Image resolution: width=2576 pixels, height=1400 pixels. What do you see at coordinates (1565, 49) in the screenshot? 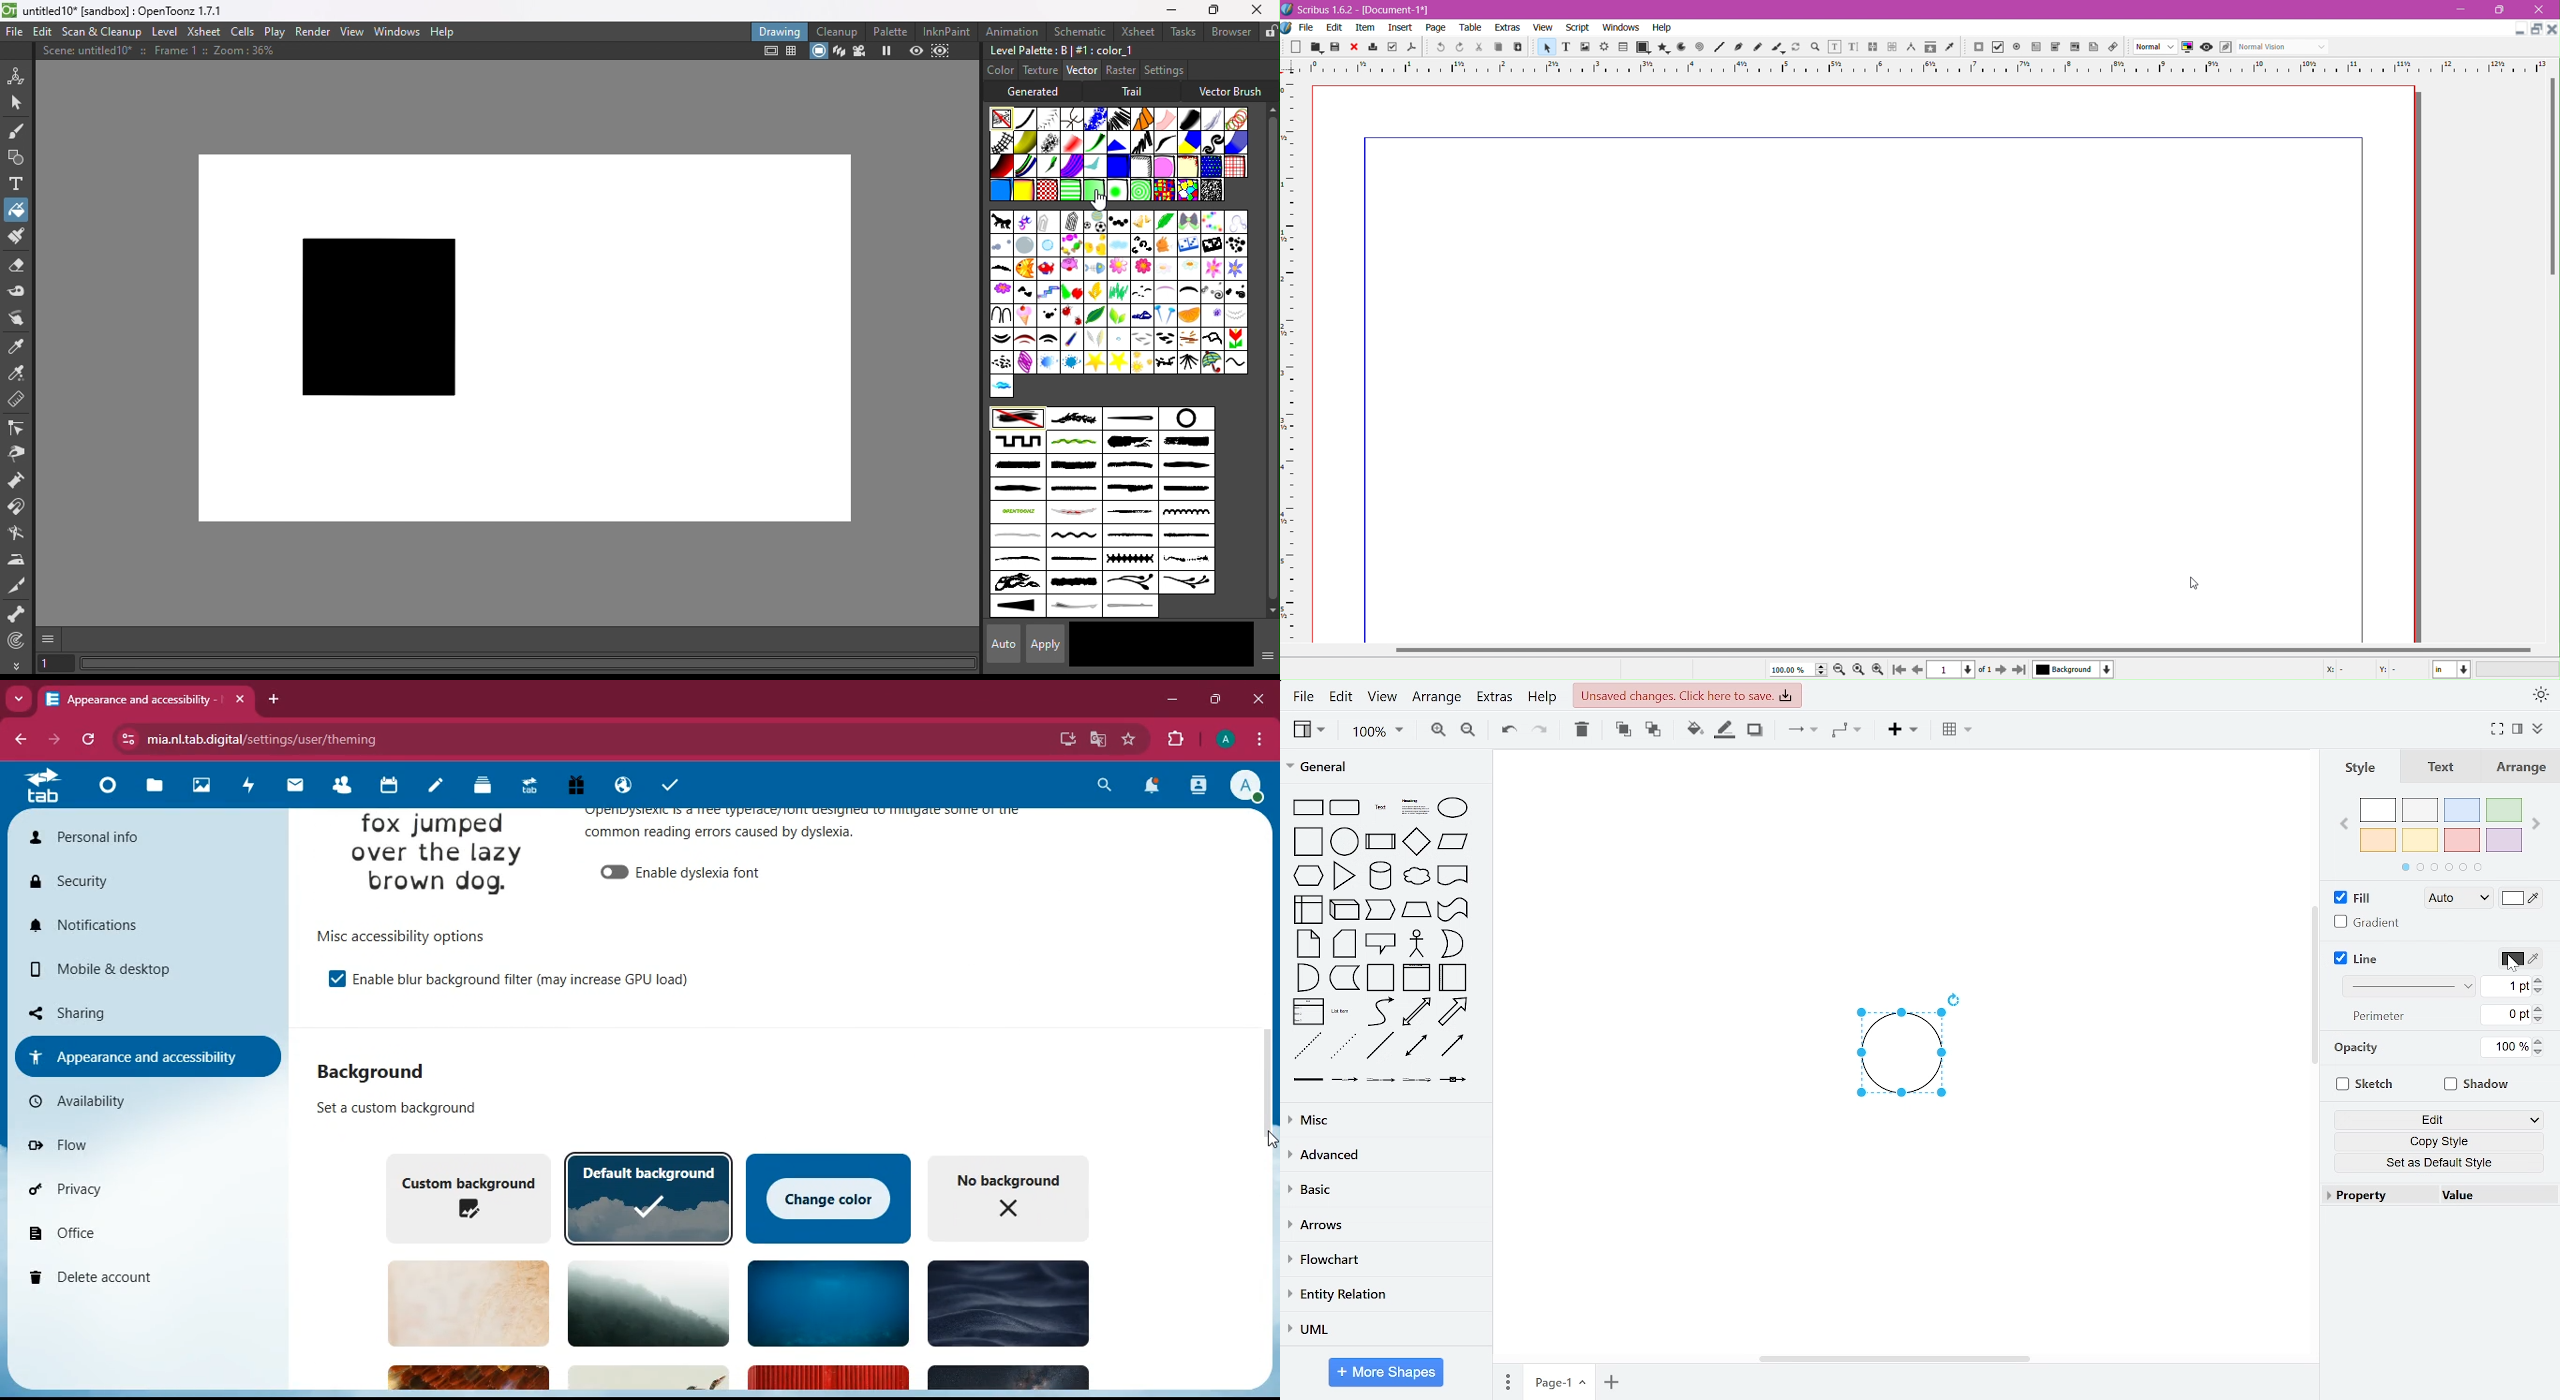
I see `text frame` at bounding box center [1565, 49].